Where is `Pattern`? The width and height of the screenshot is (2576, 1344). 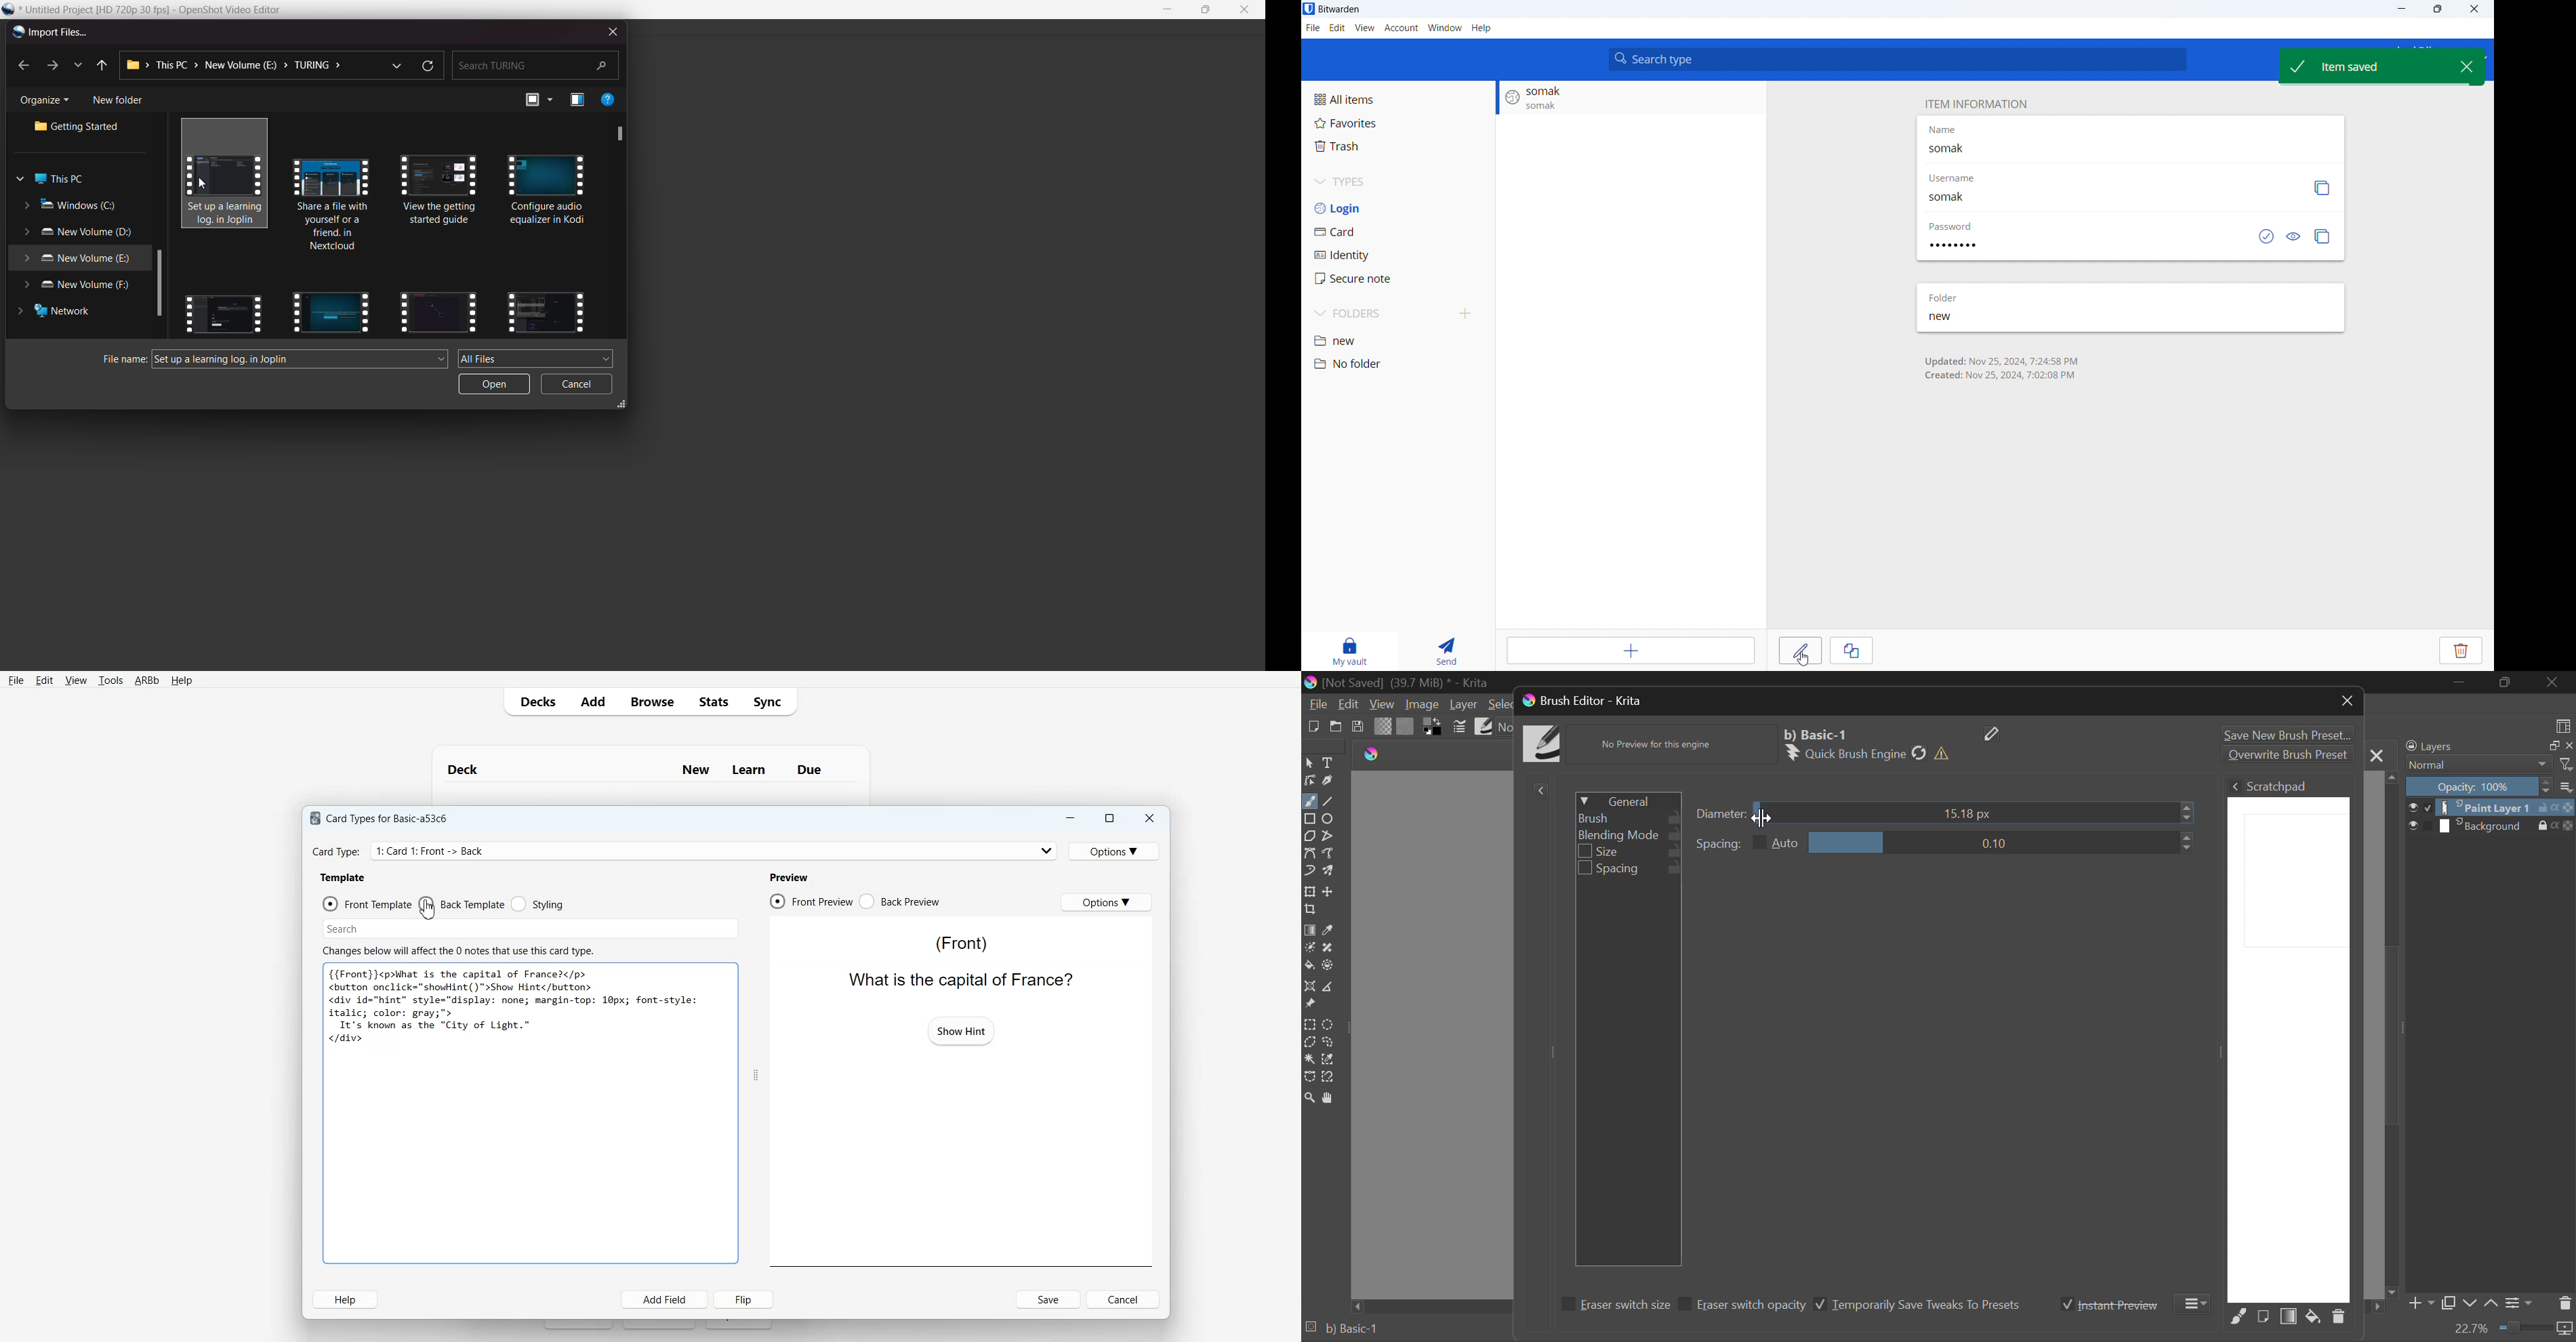
Pattern is located at coordinates (1406, 726).